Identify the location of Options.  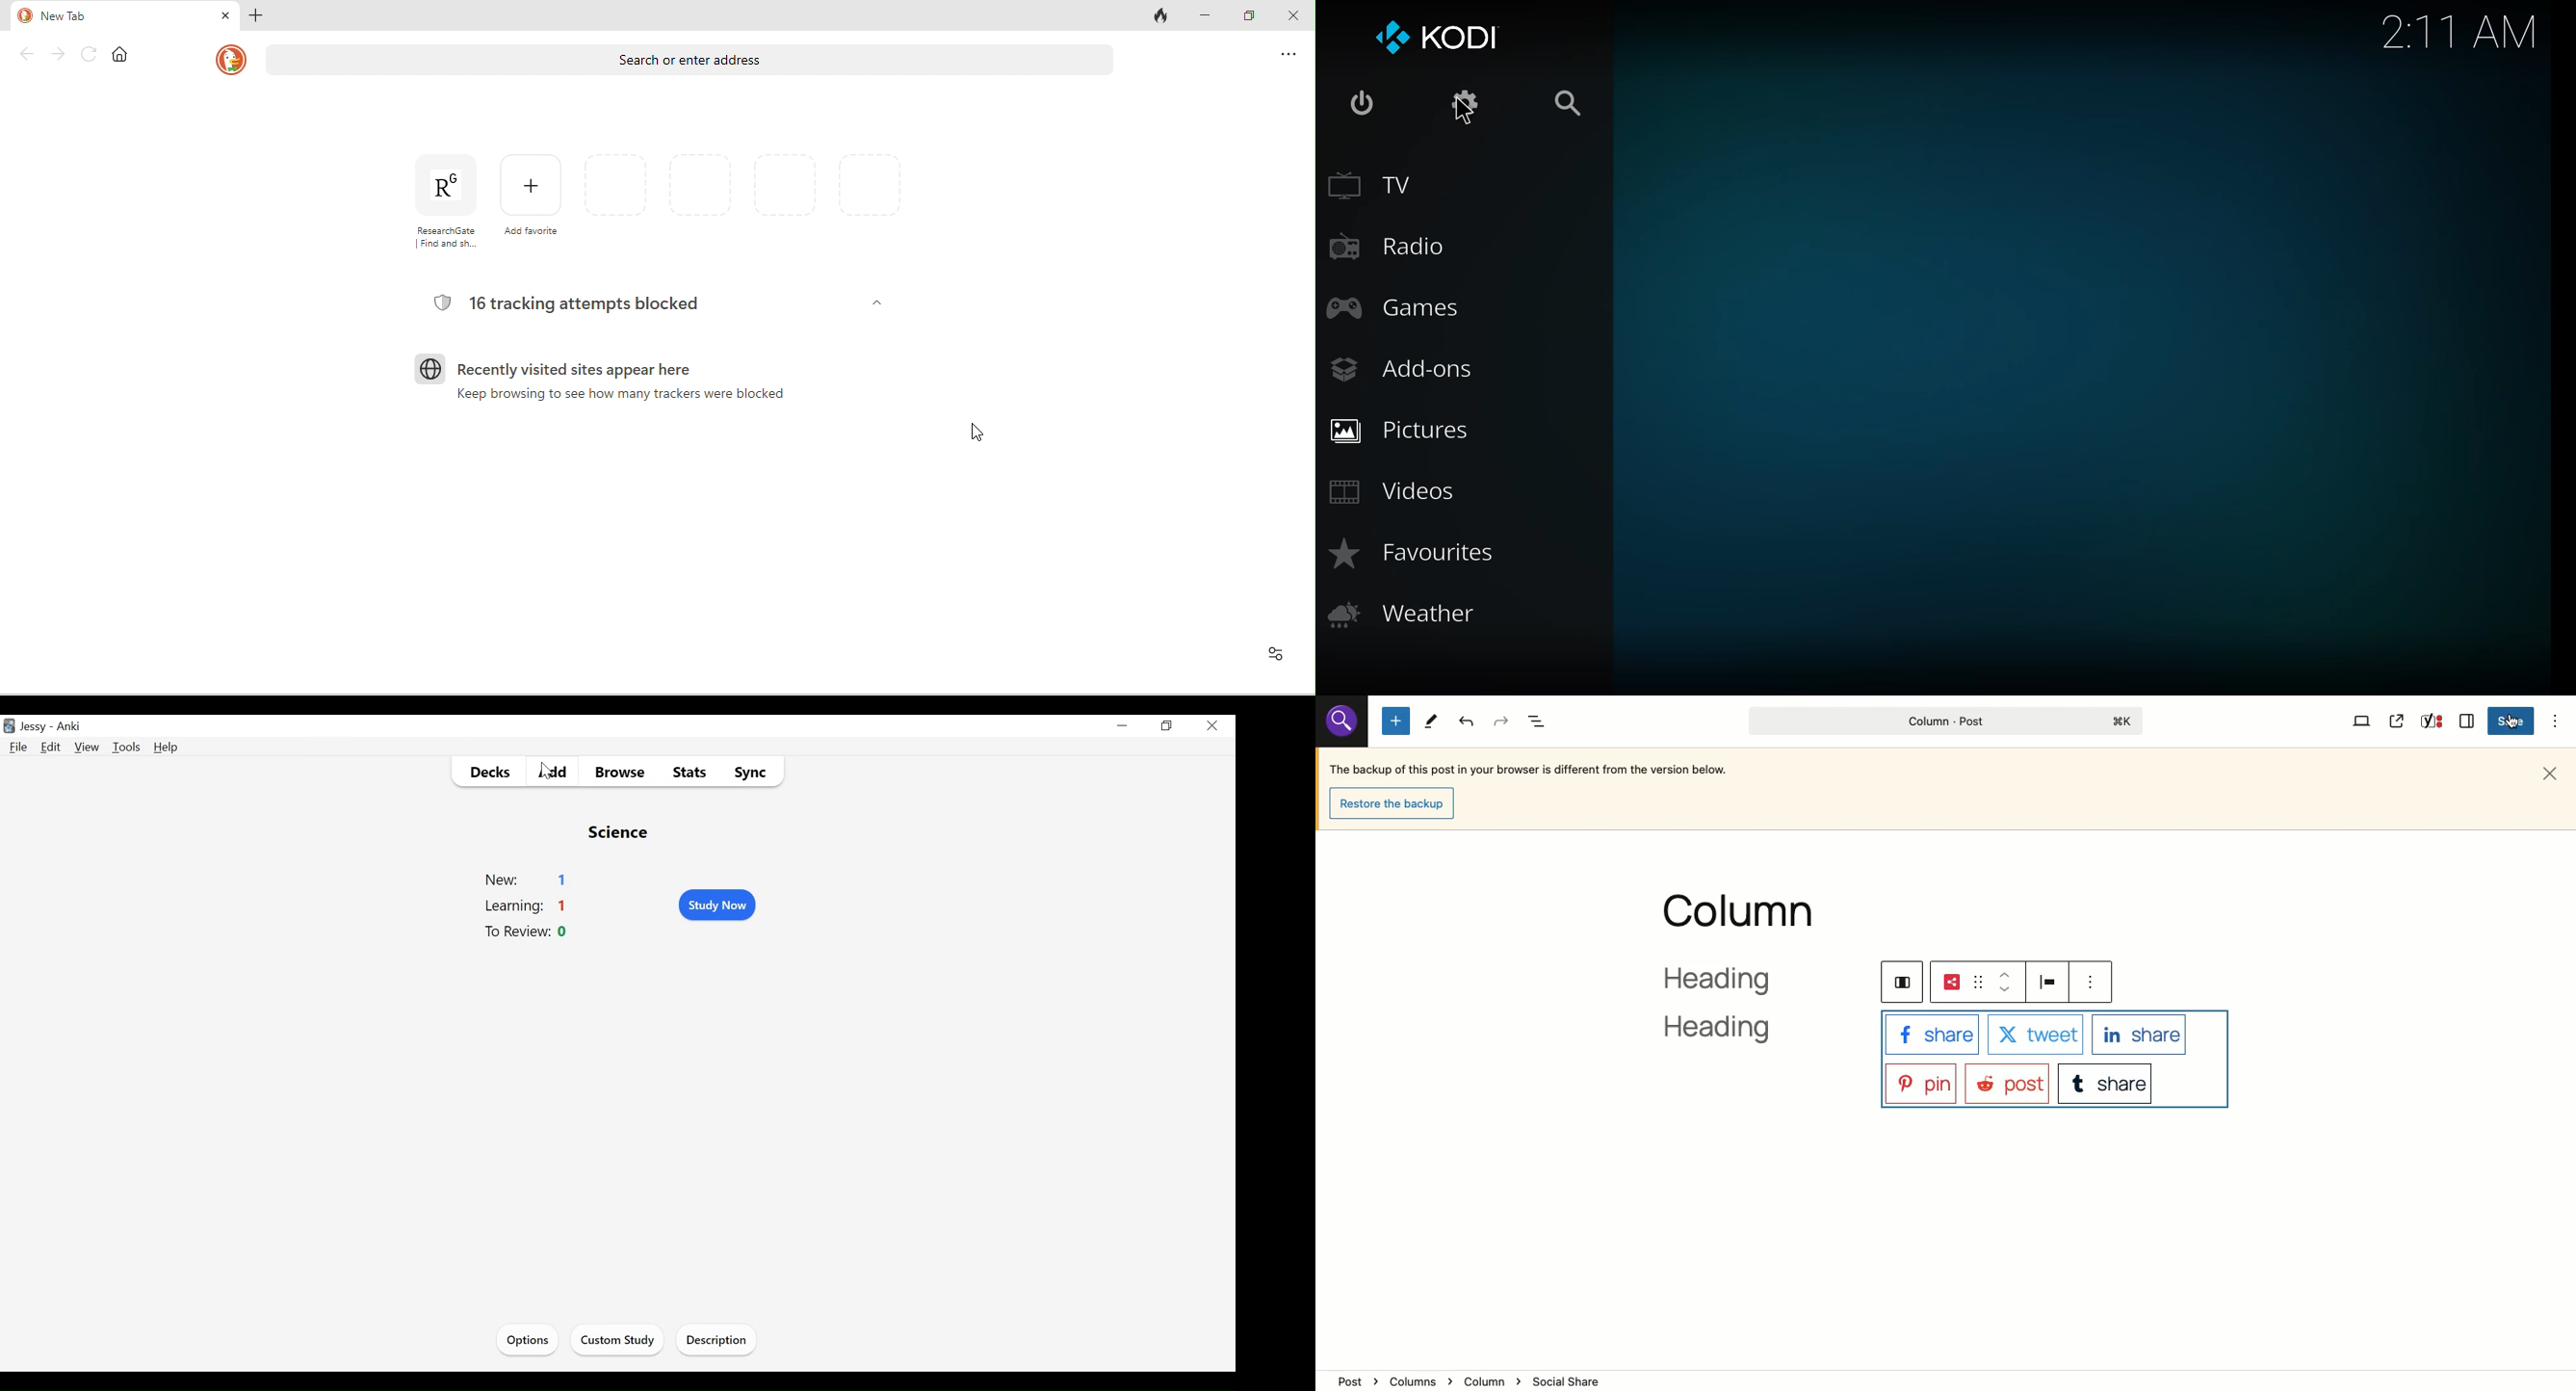
(526, 1340).